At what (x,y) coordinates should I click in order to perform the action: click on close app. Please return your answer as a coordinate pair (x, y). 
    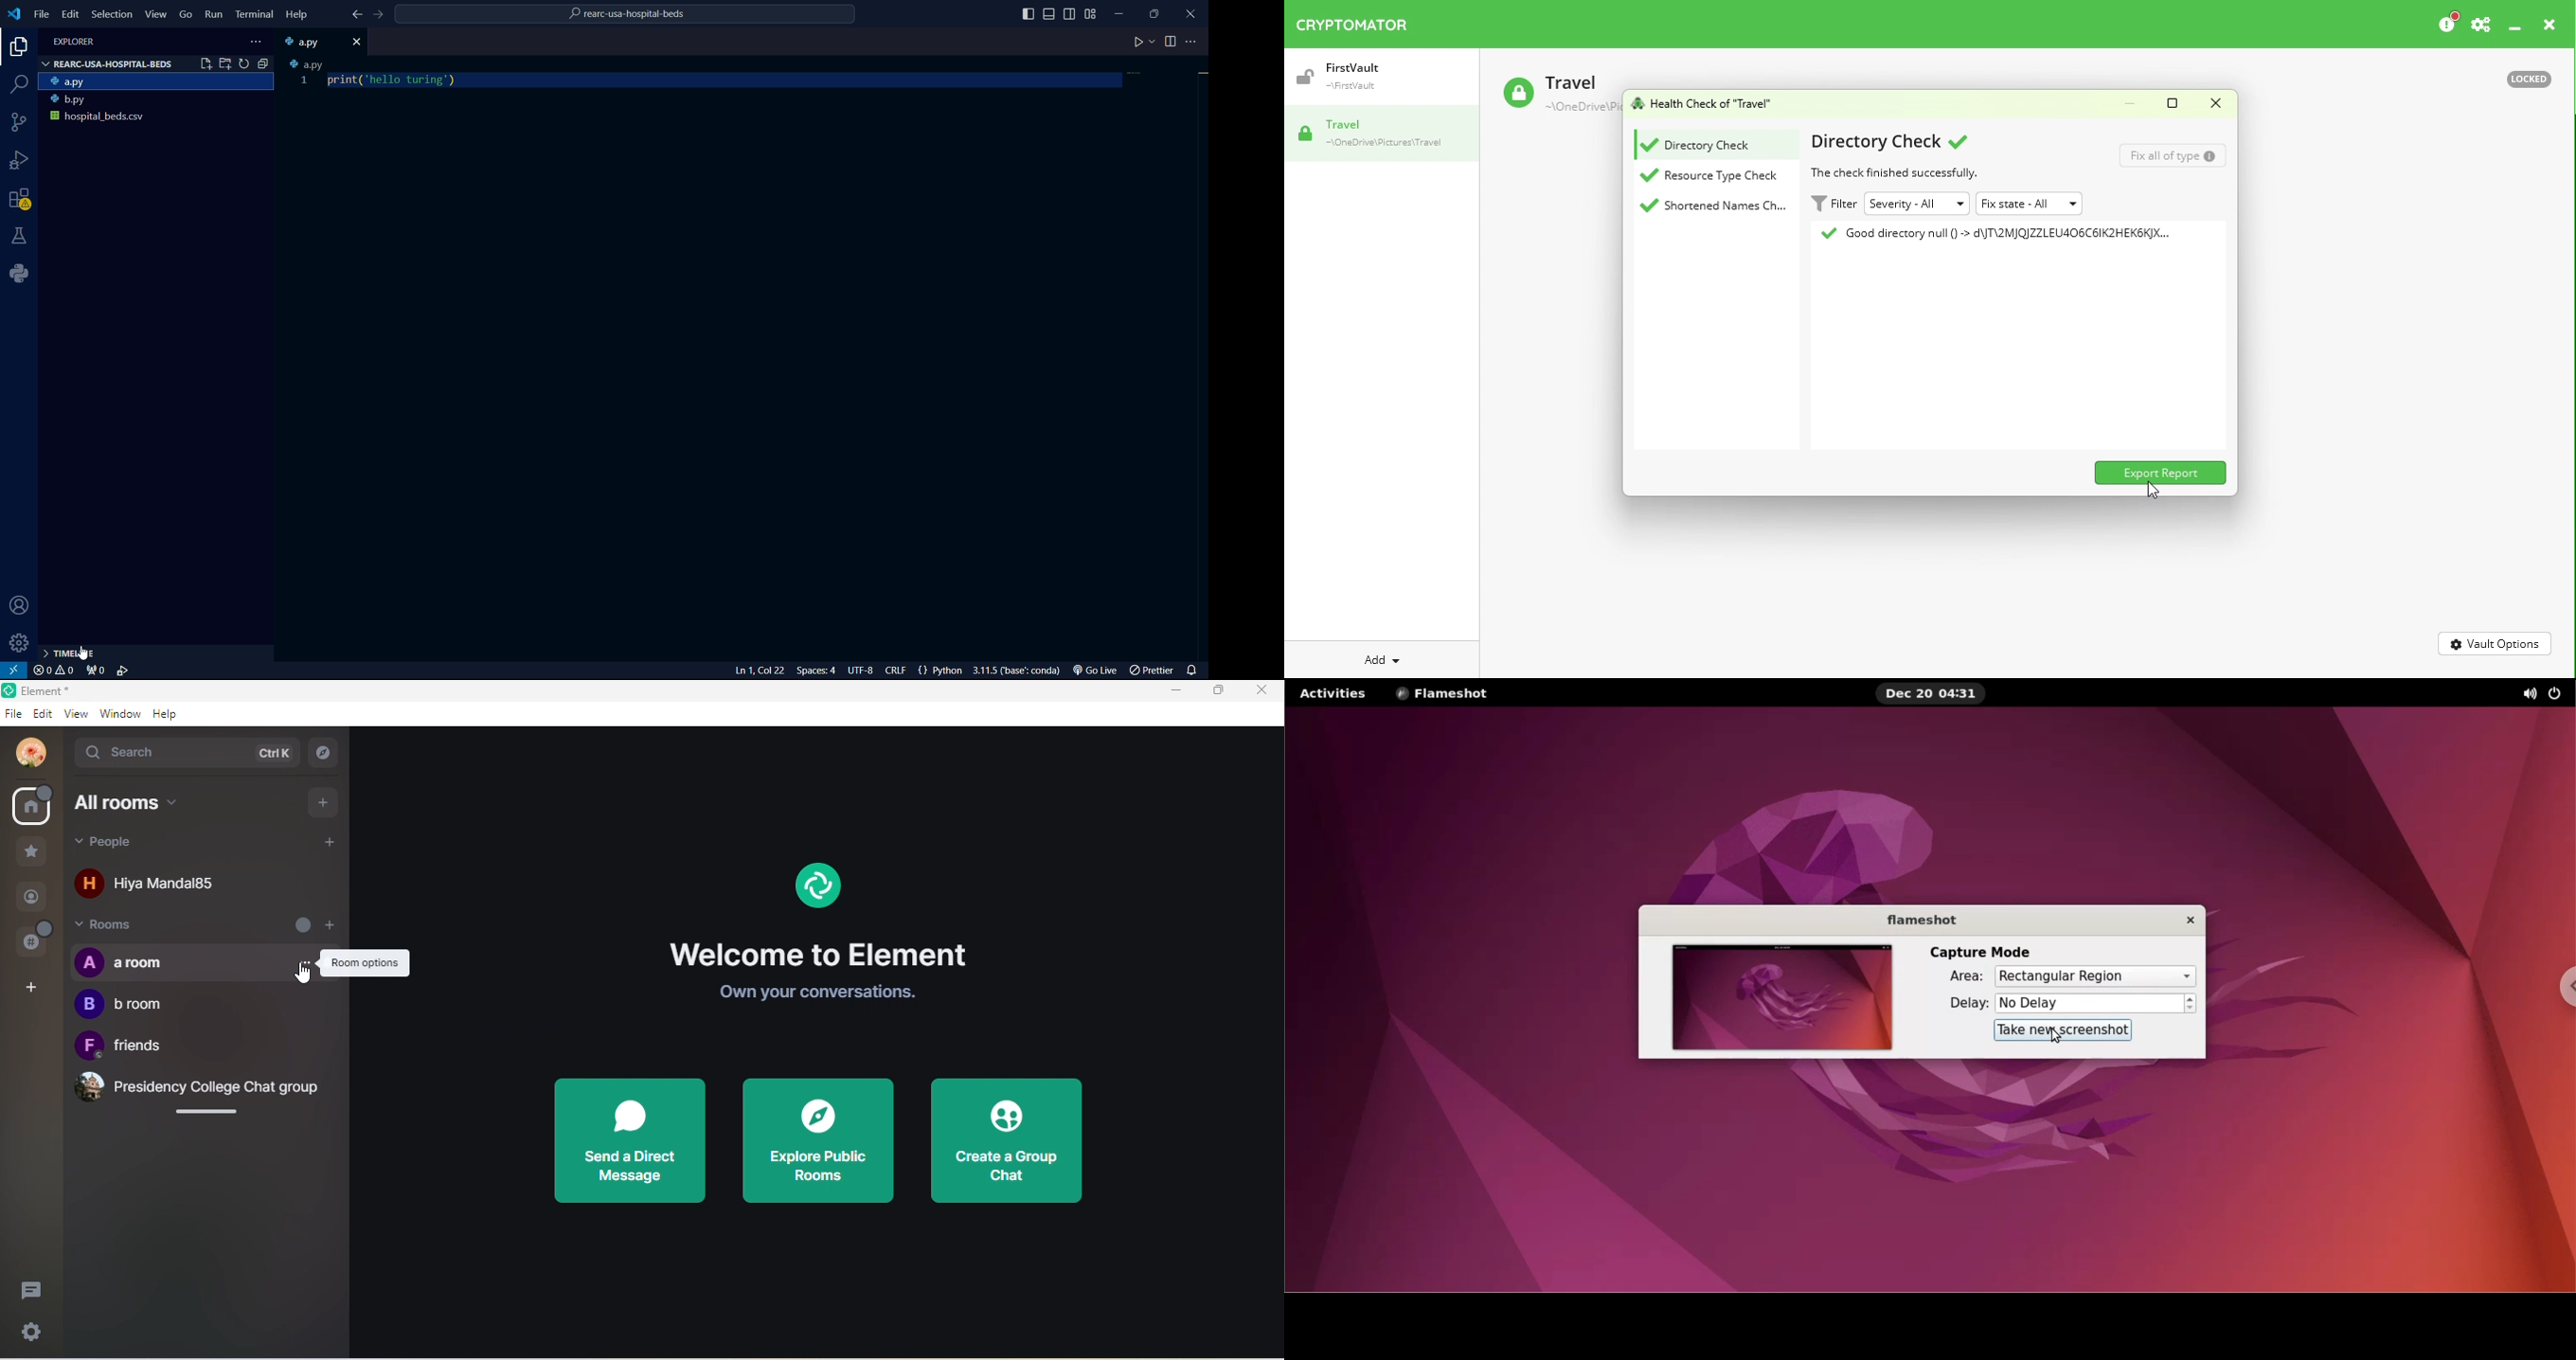
    Looking at the image, I should click on (1191, 12).